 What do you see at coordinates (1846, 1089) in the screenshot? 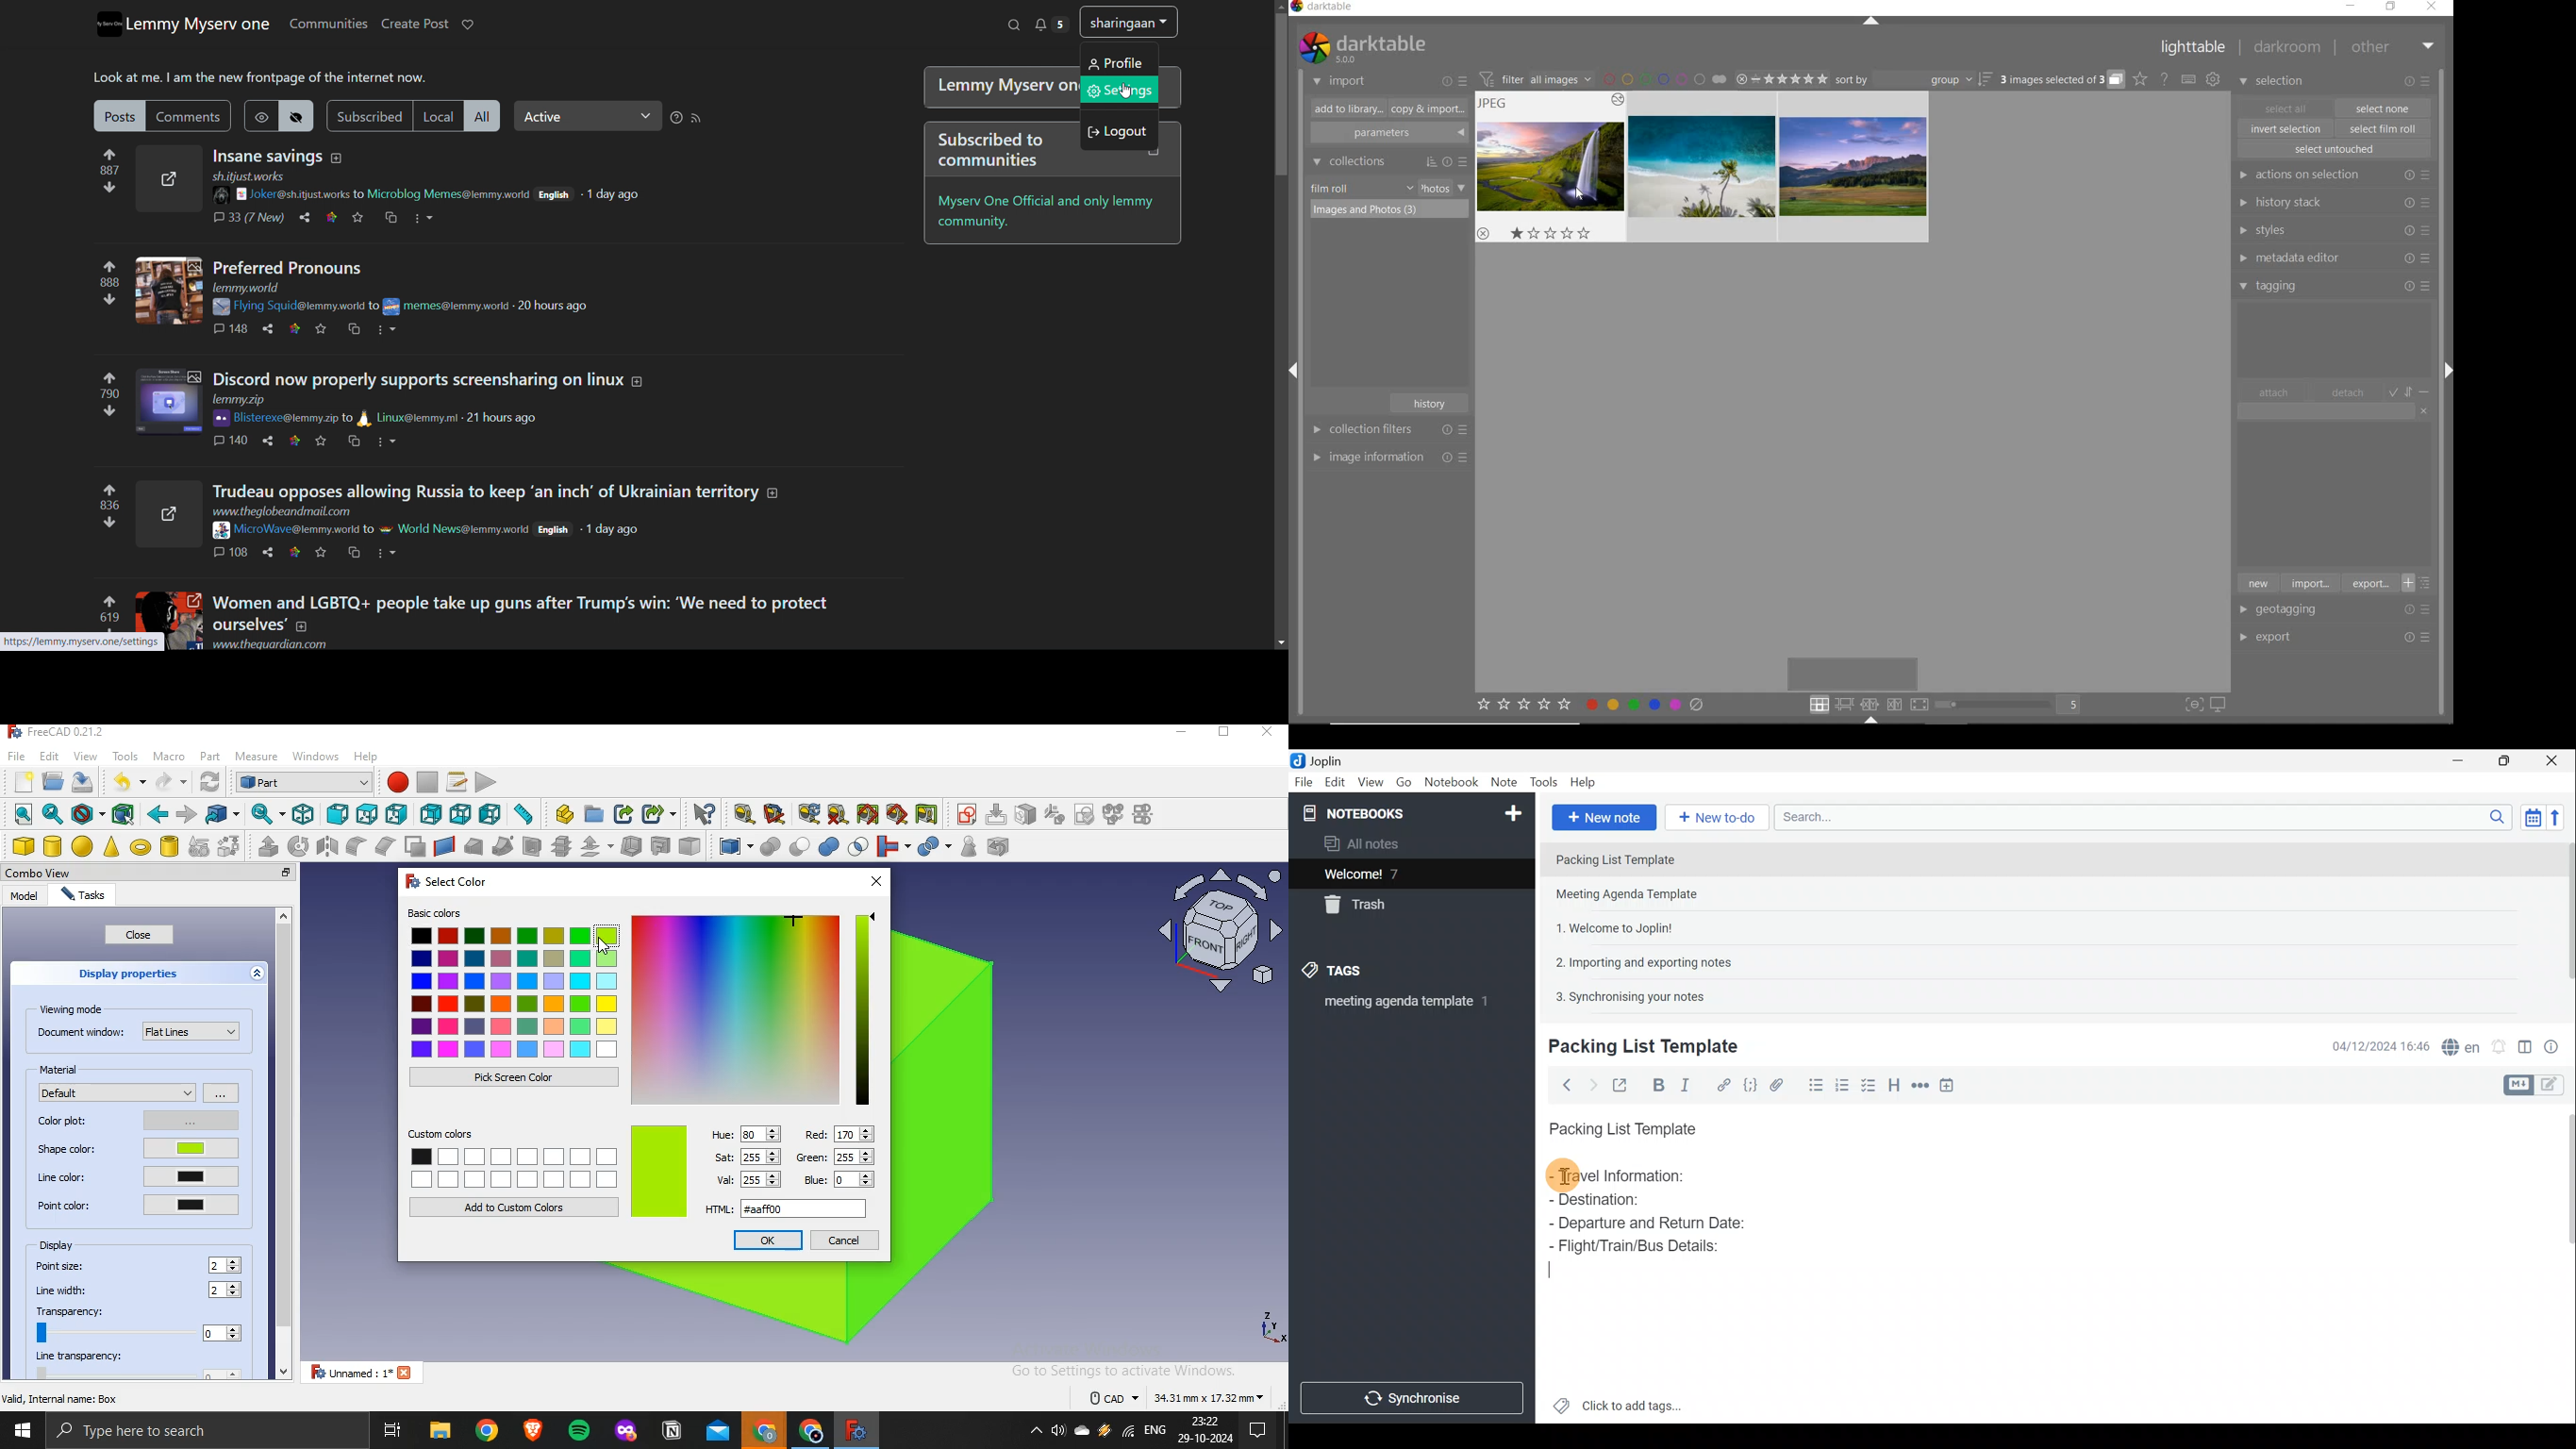
I see `Numbered list` at bounding box center [1846, 1089].